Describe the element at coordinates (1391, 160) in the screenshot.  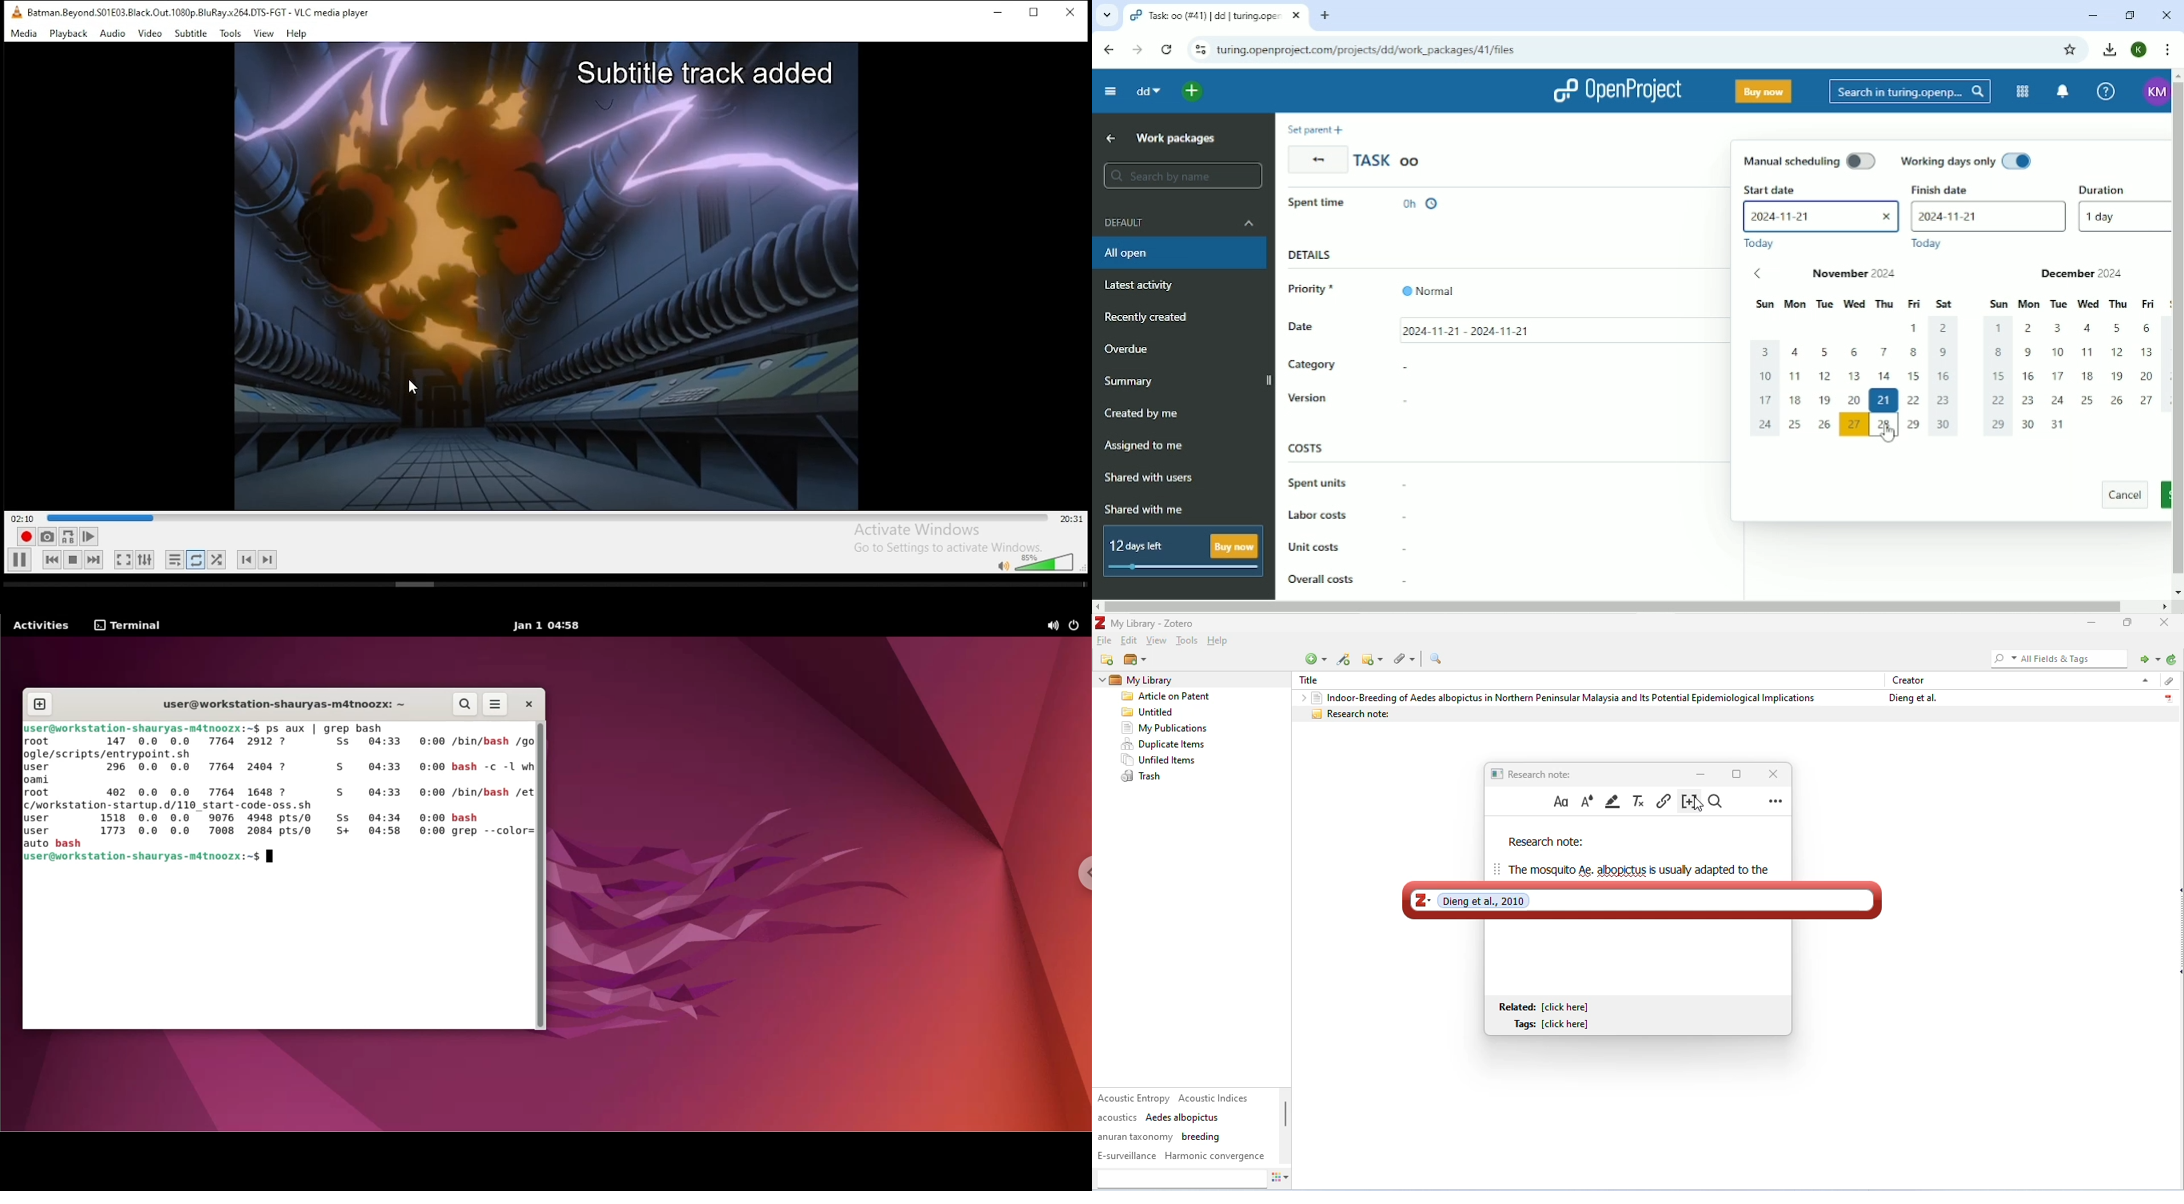
I see `Task oo` at that location.